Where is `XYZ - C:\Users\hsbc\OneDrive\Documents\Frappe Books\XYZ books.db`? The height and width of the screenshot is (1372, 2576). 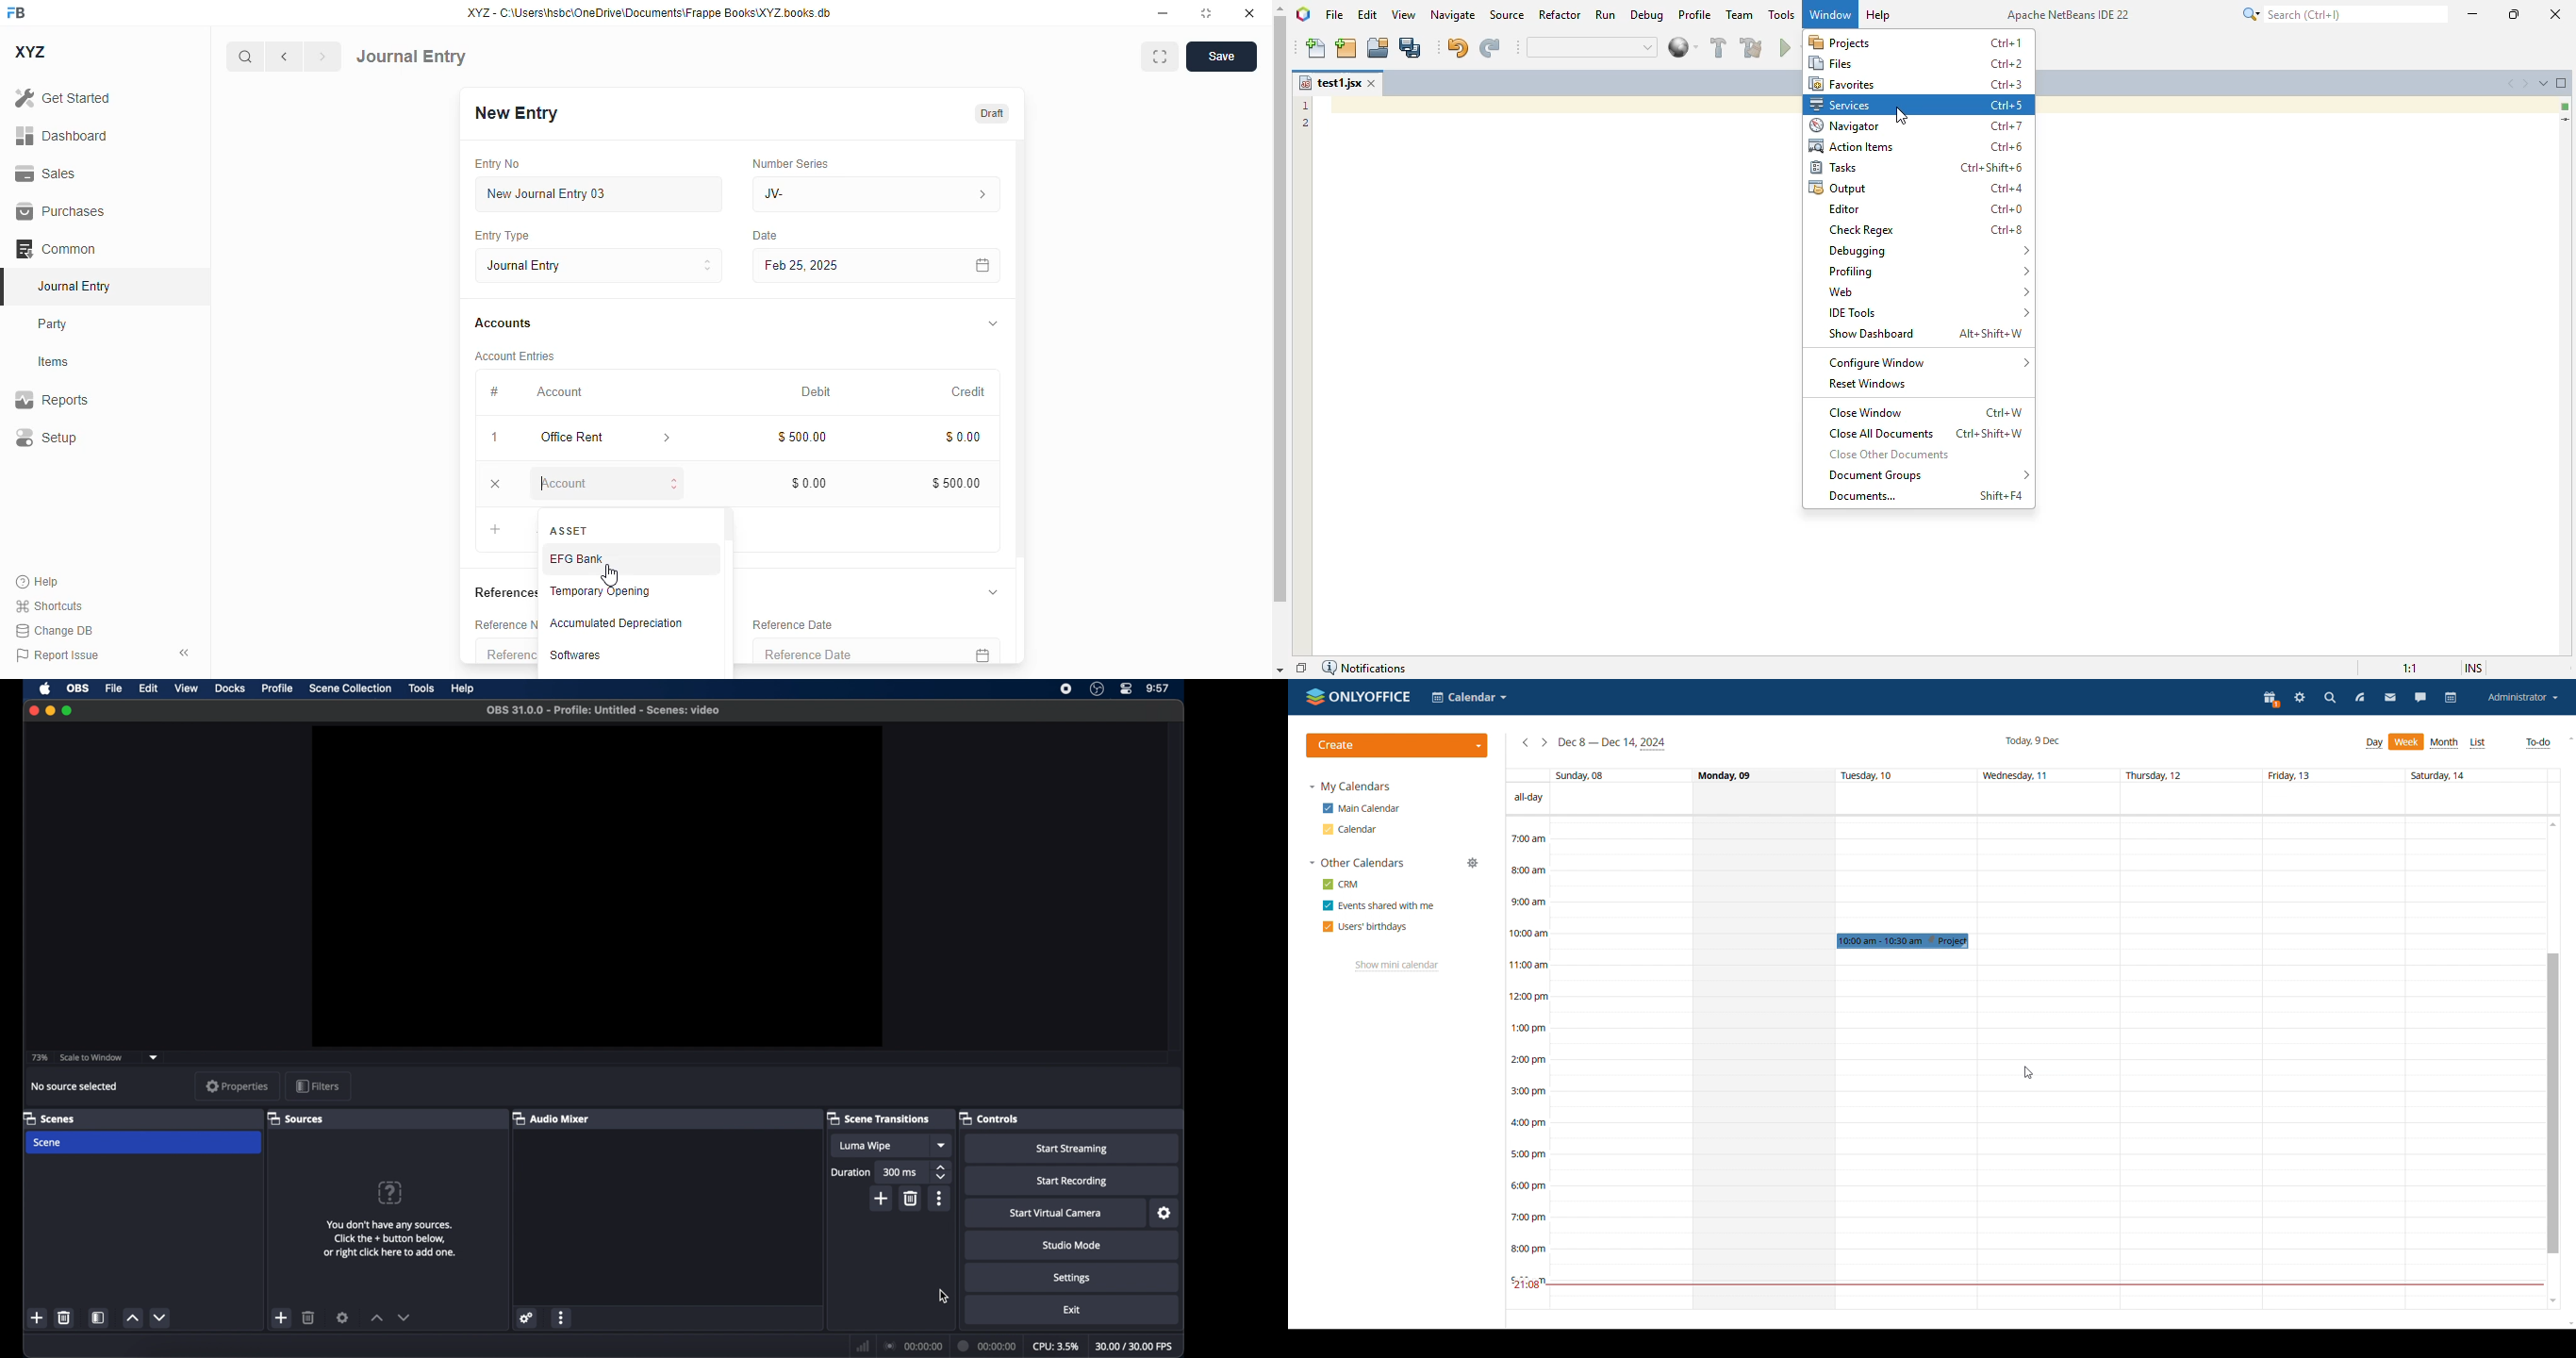 XYZ - C:\Users\hsbc\OneDrive\Documents\Frappe Books\XYZ books.db is located at coordinates (649, 12).